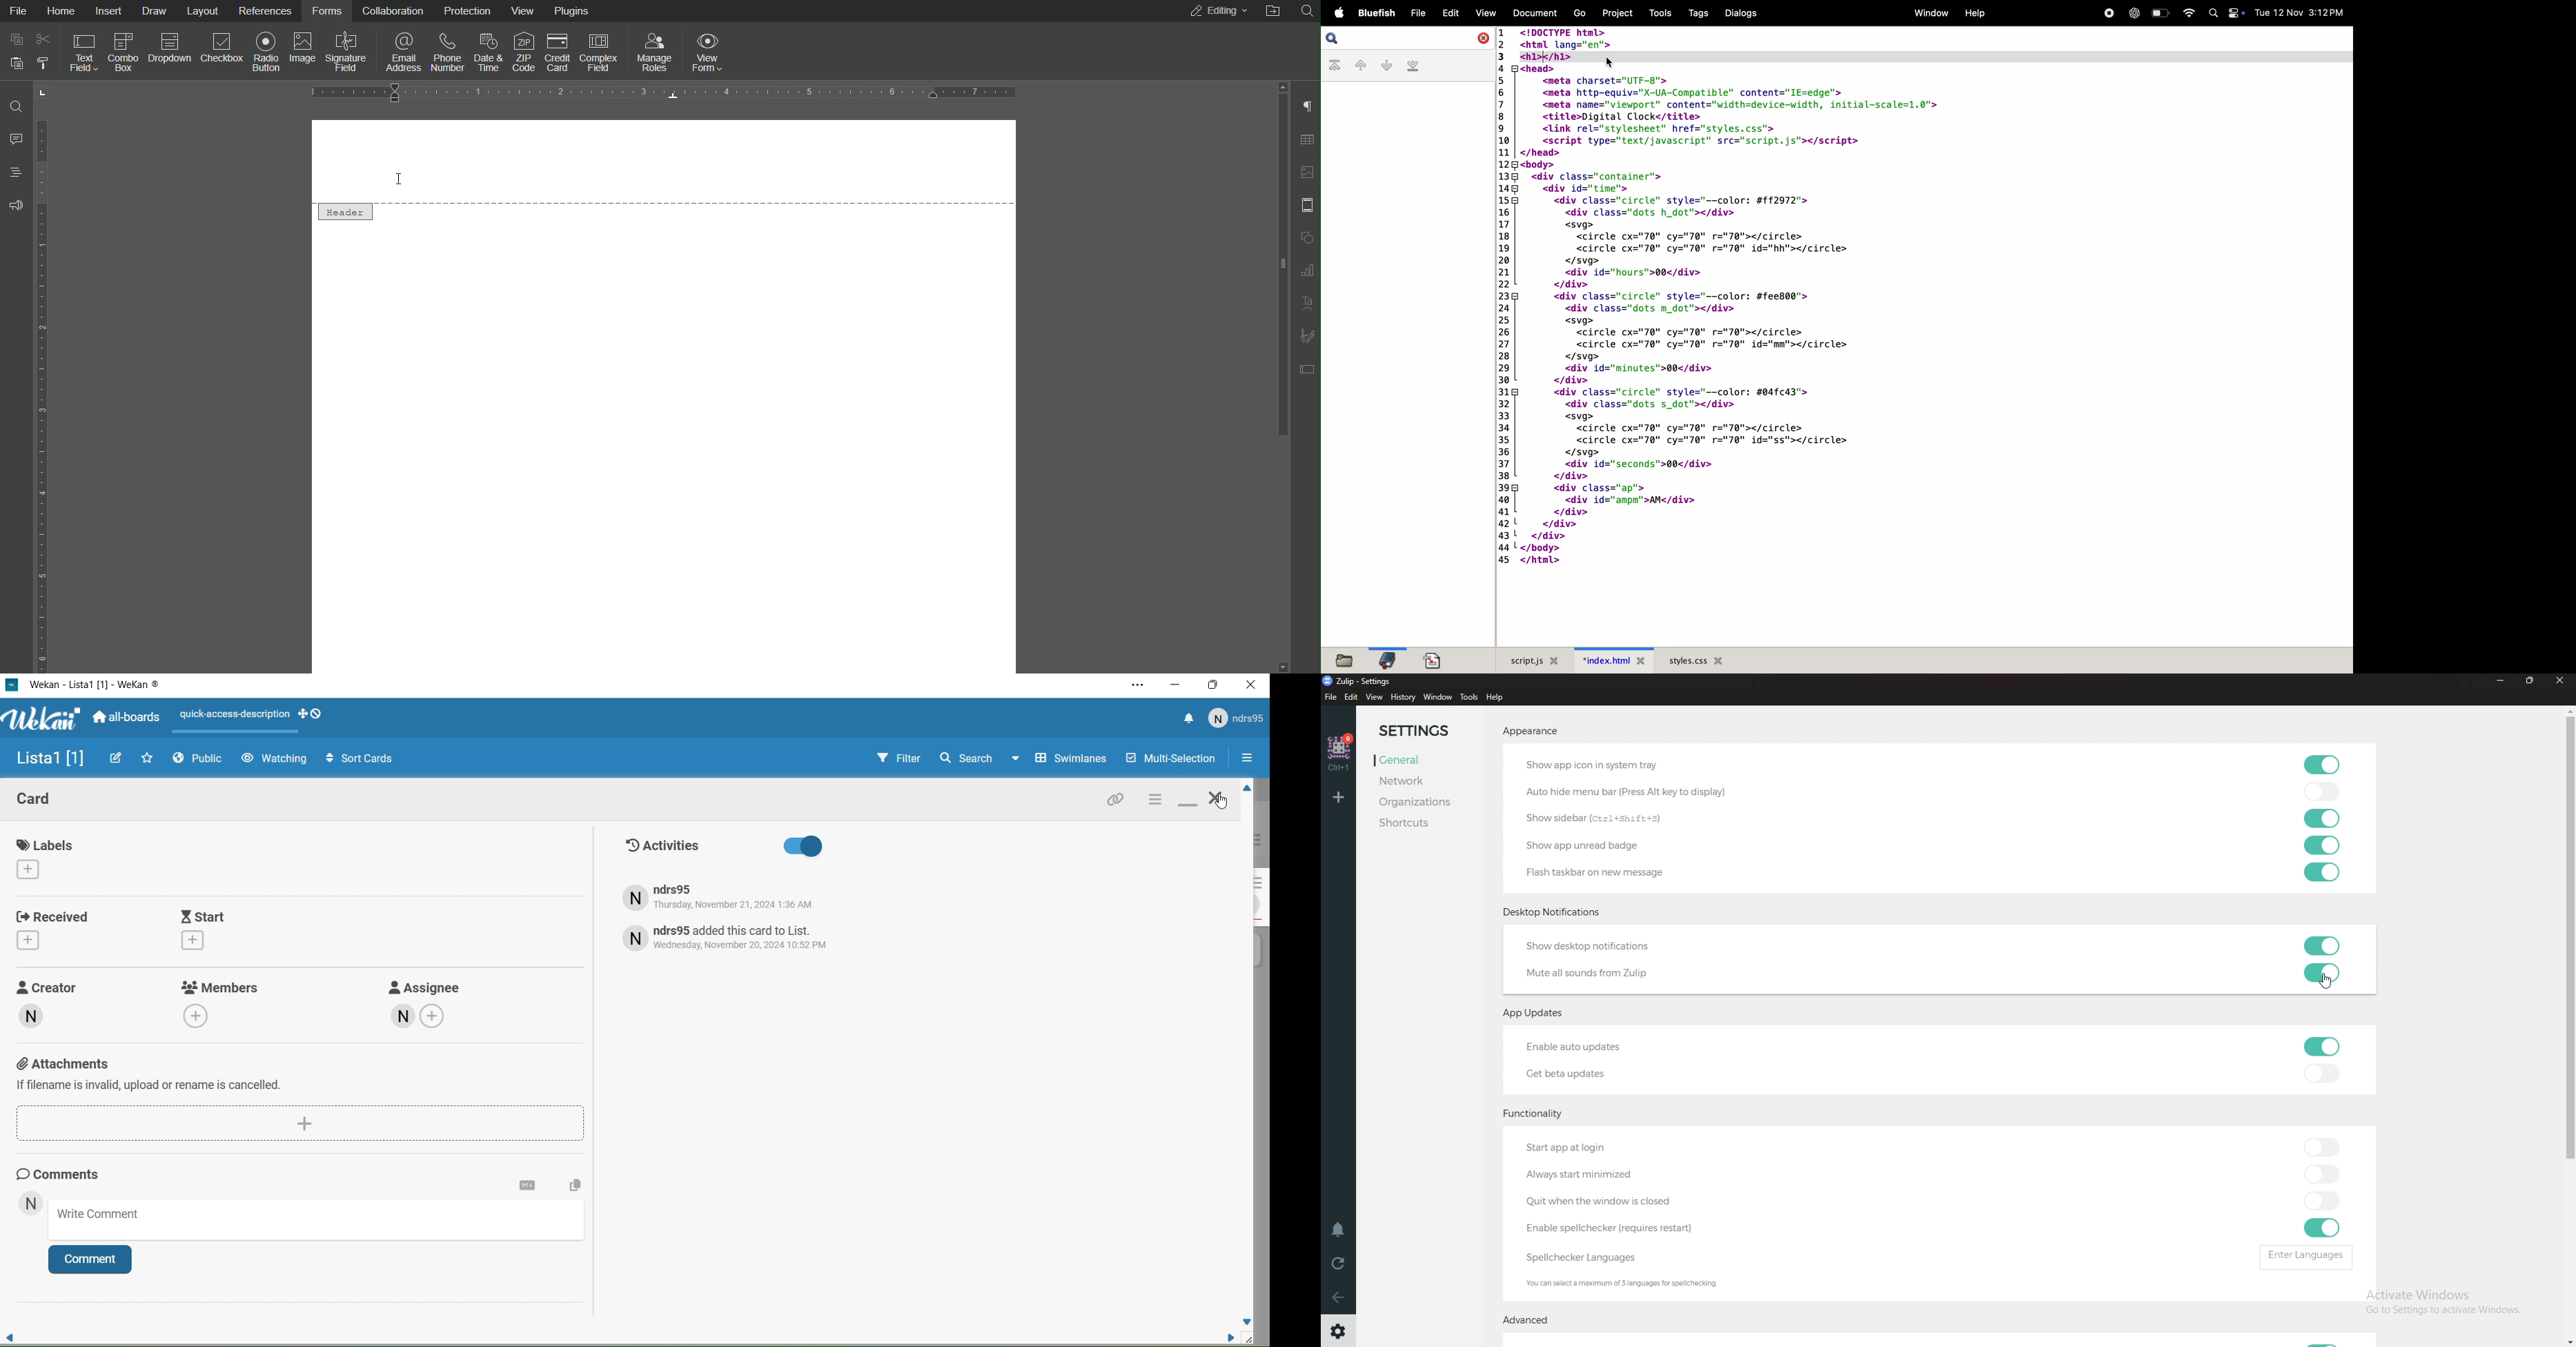 Image resolution: width=2576 pixels, height=1372 pixels. I want to click on text, so click(738, 898).